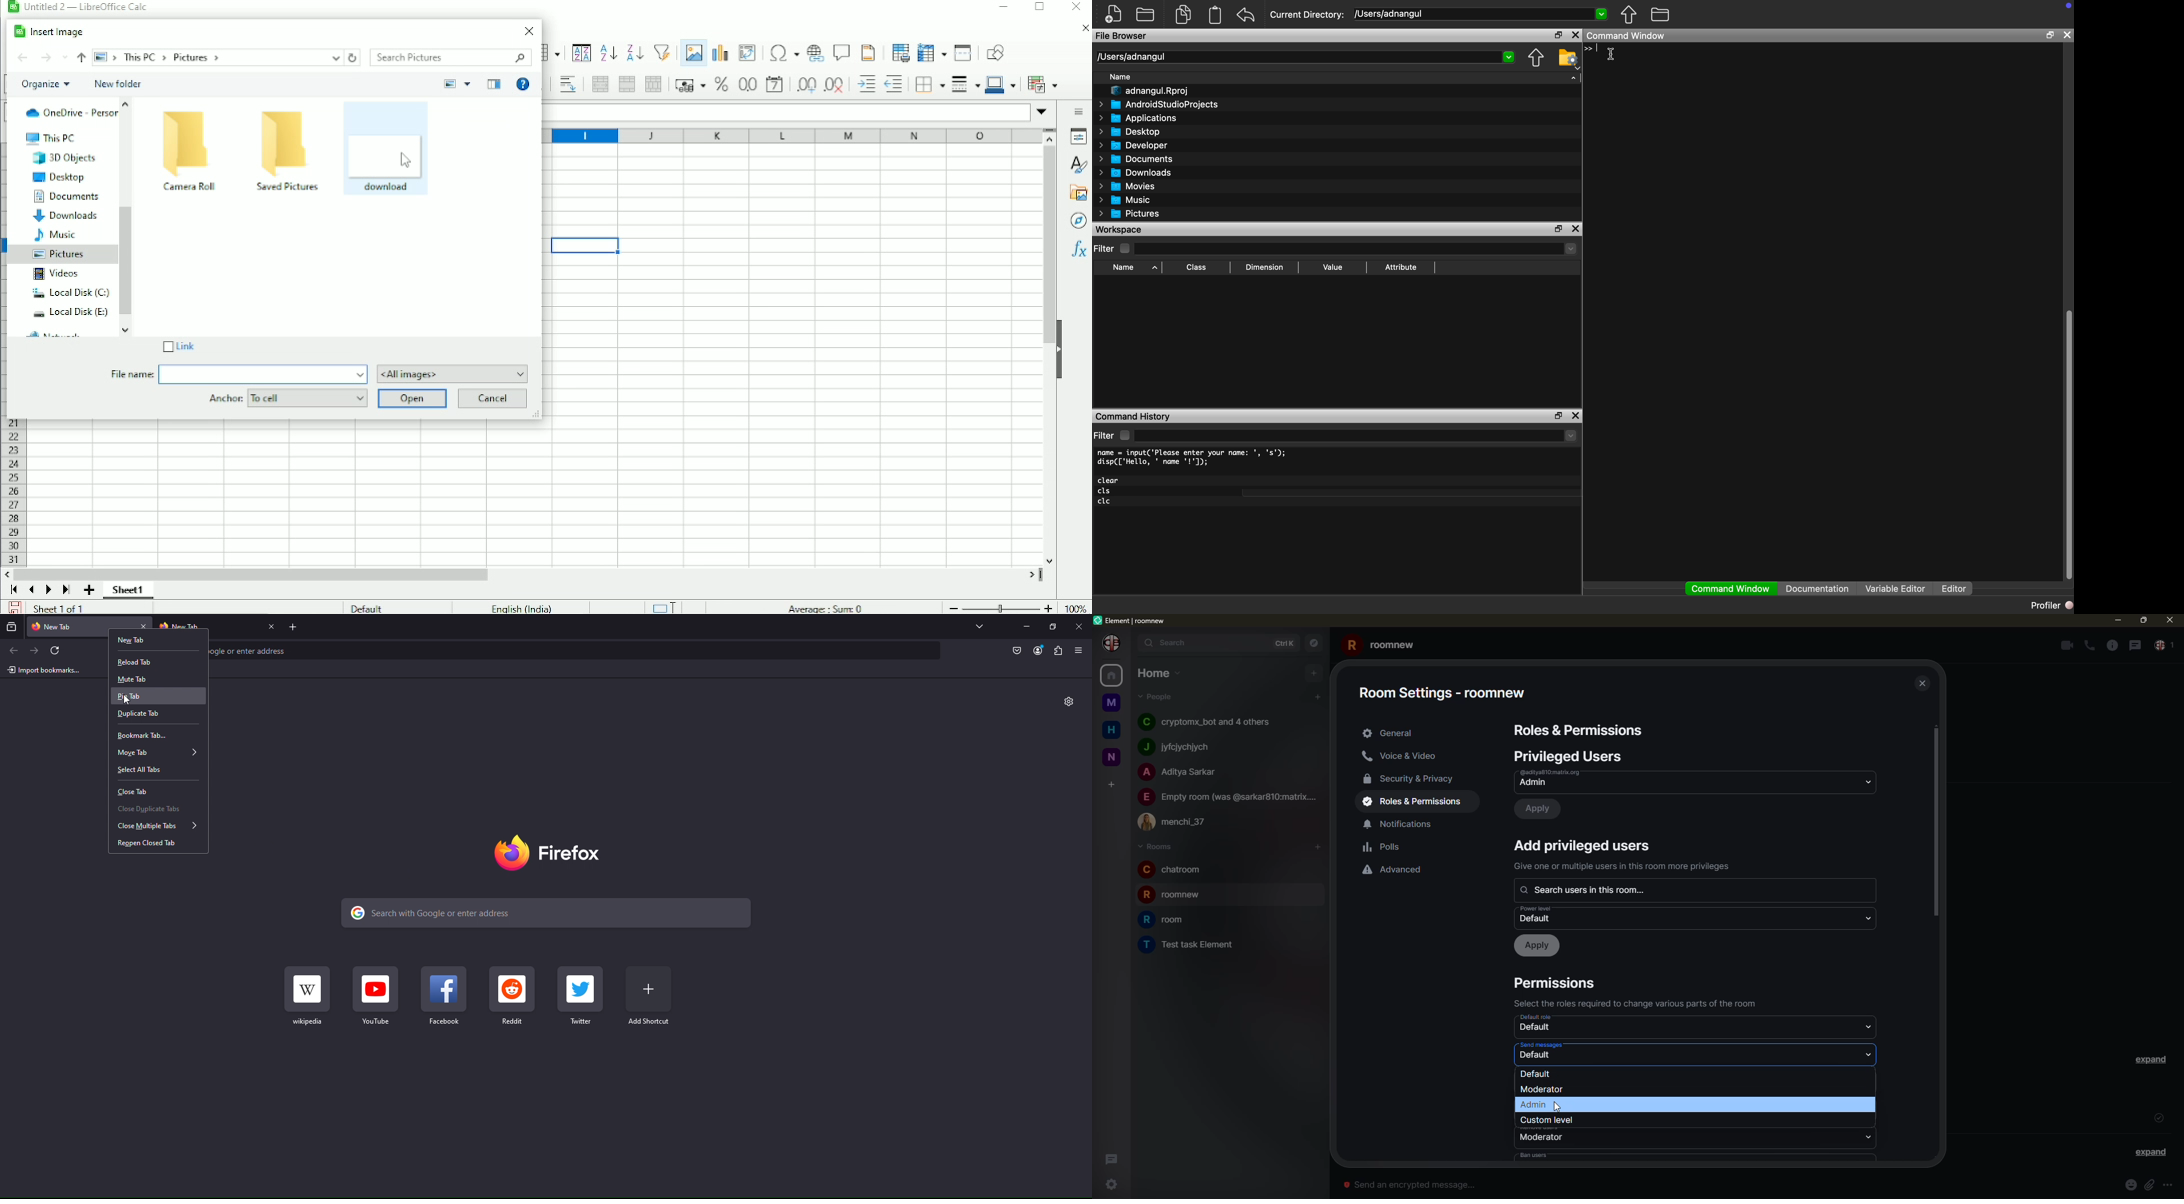 Image resolution: width=2184 pixels, height=1204 pixels. What do you see at coordinates (494, 83) in the screenshot?
I see `Show the preview pane` at bounding box center [494, 83].